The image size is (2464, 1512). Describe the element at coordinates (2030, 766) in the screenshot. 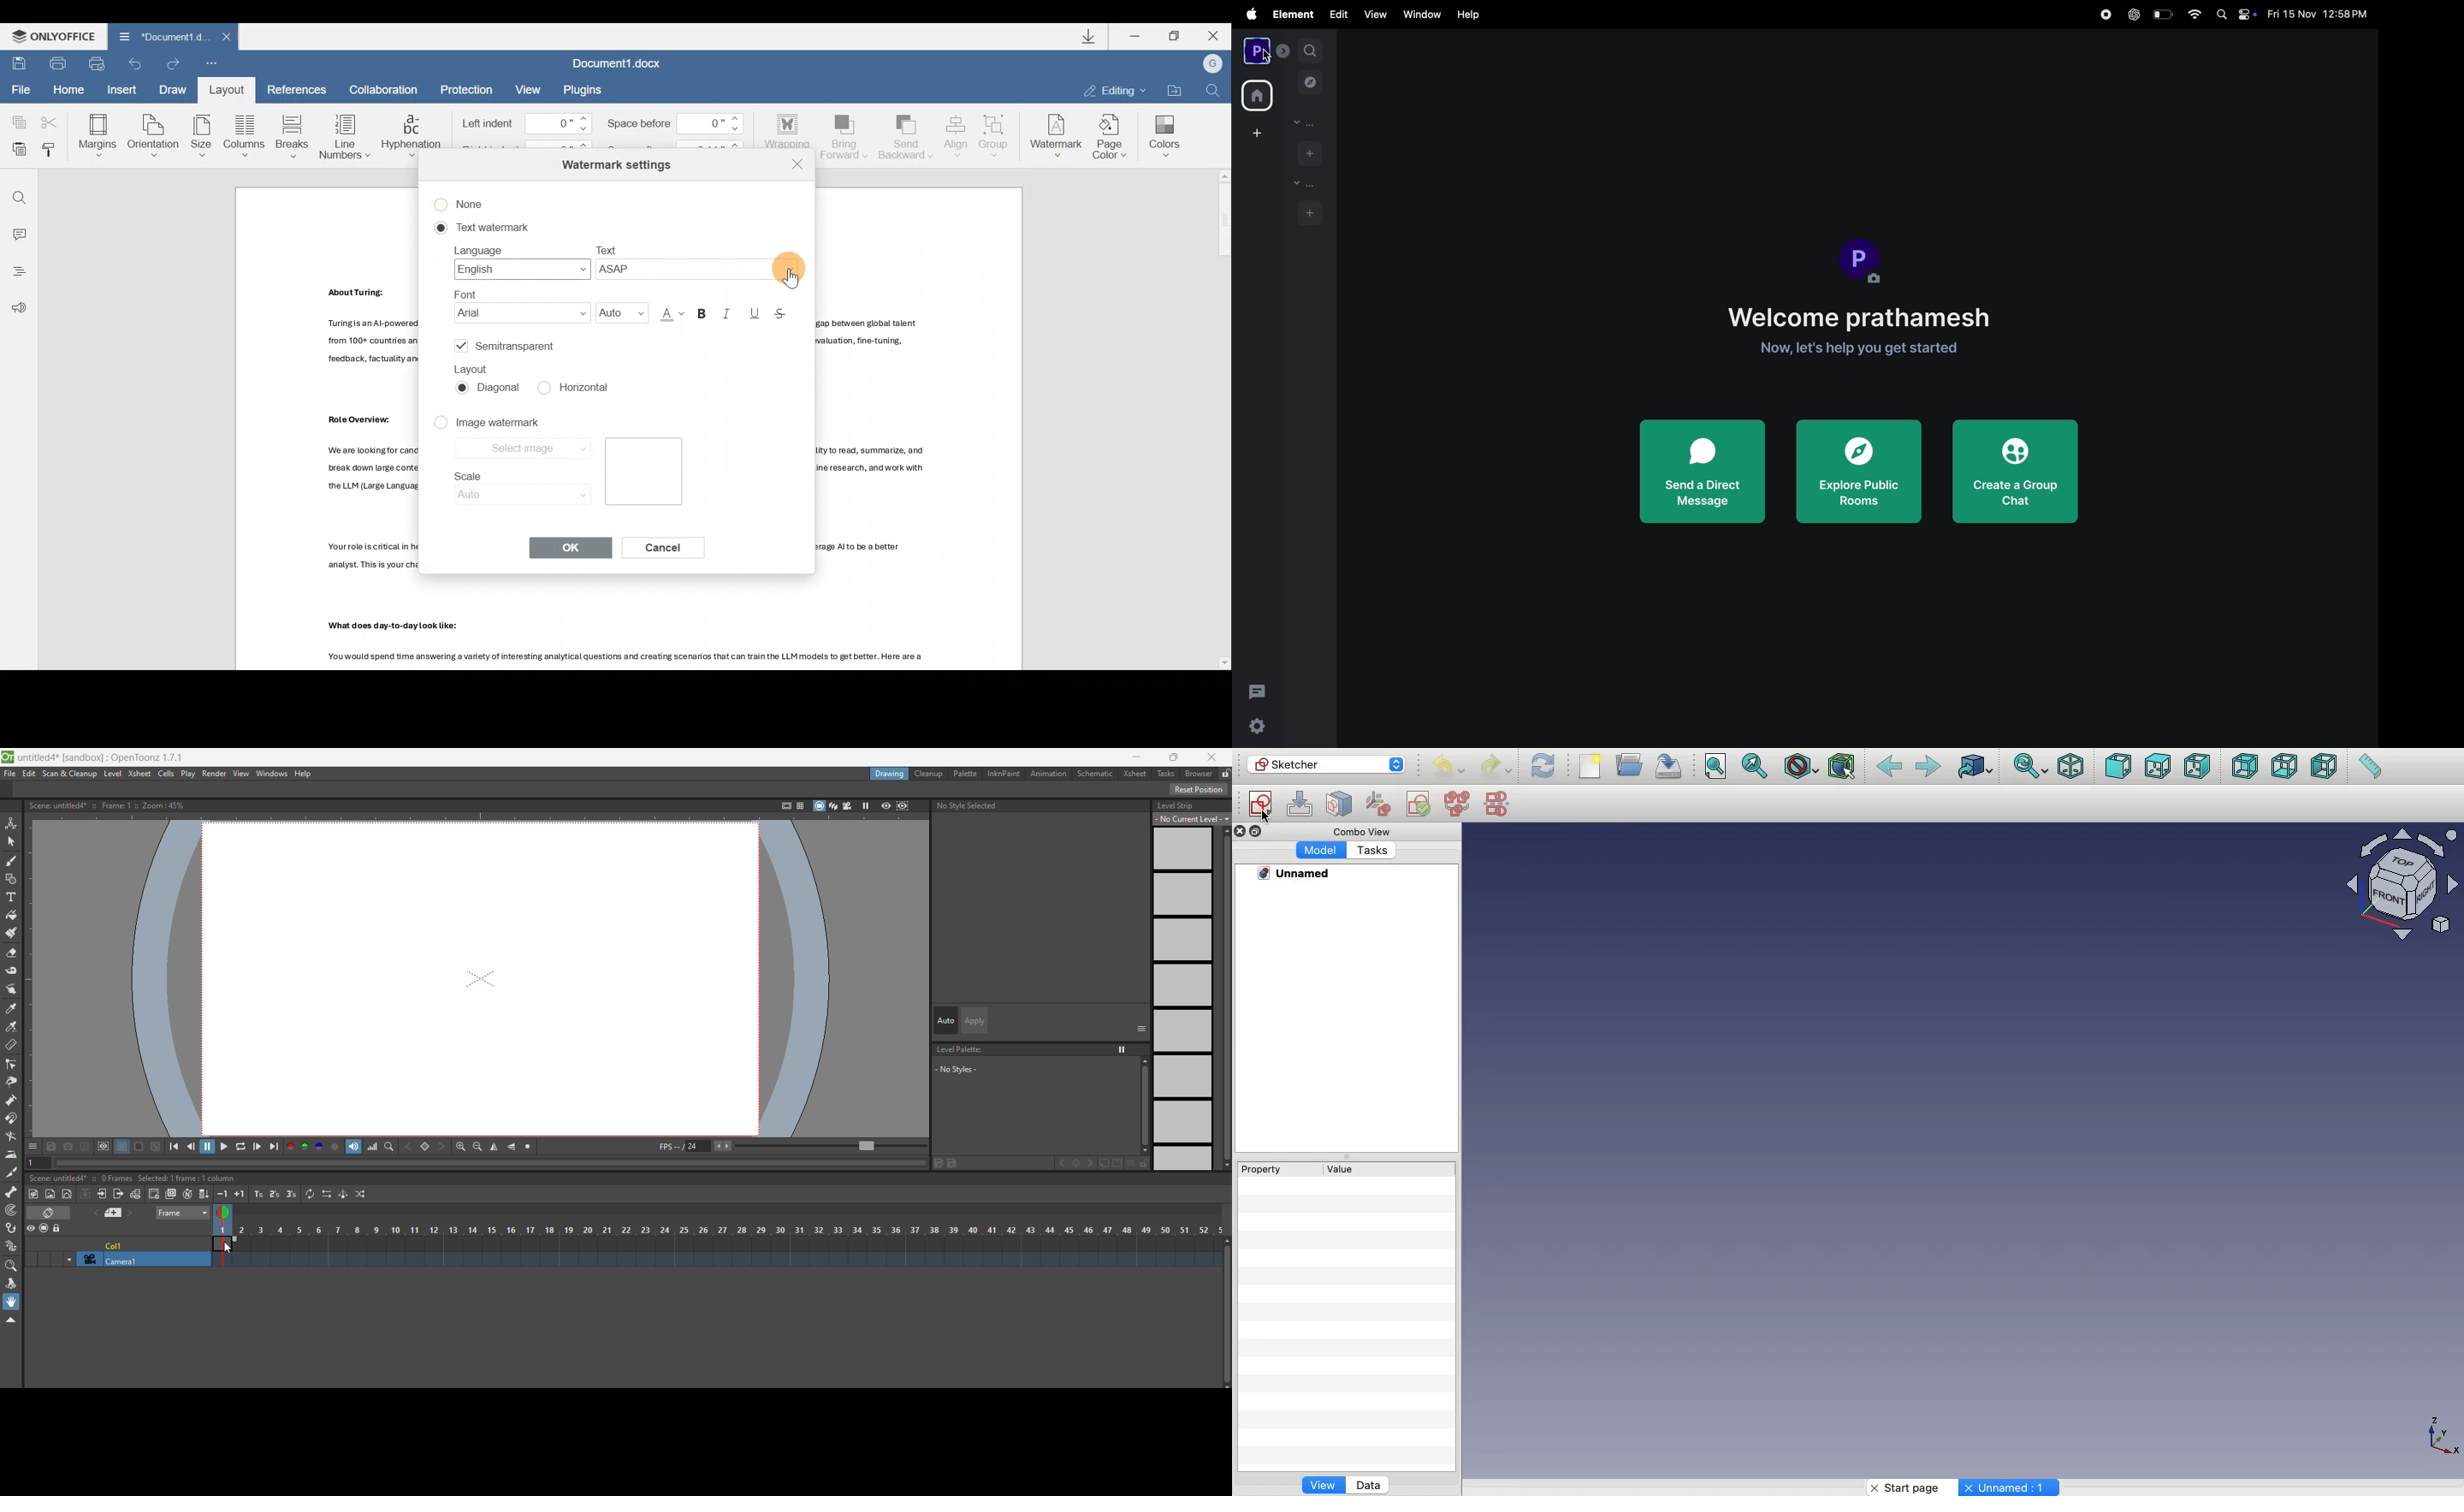

I see `Sync view` at that location.